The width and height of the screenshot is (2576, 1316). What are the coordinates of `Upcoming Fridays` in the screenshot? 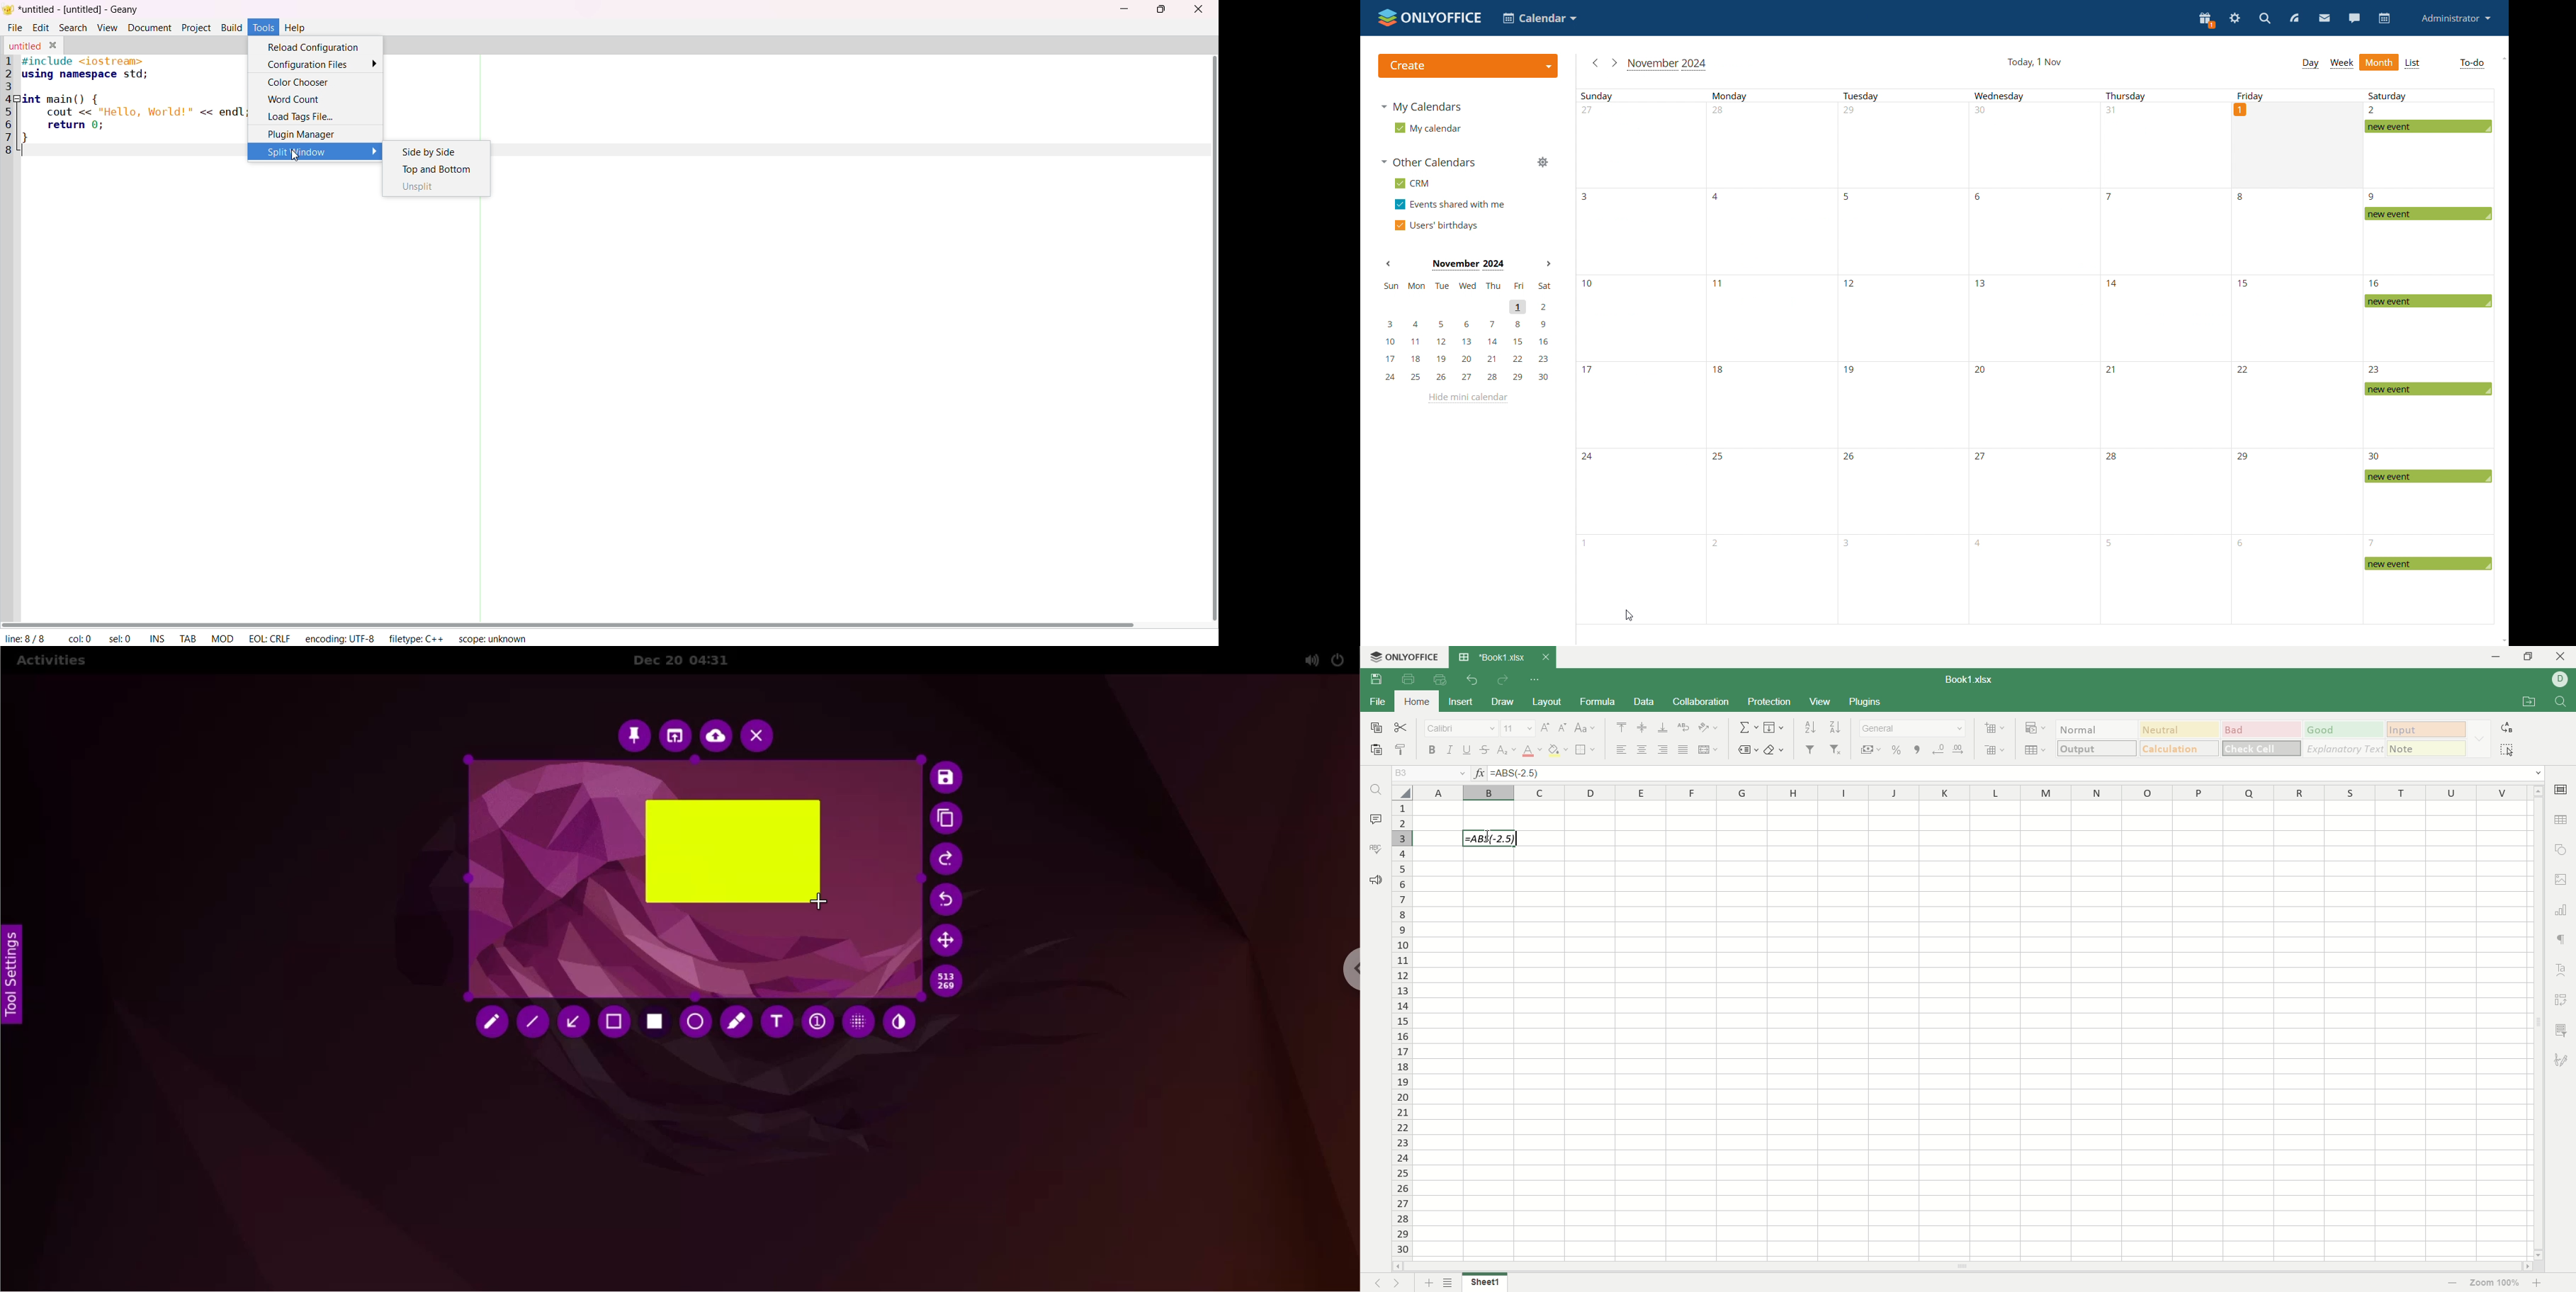 It's located at (2297, 406).